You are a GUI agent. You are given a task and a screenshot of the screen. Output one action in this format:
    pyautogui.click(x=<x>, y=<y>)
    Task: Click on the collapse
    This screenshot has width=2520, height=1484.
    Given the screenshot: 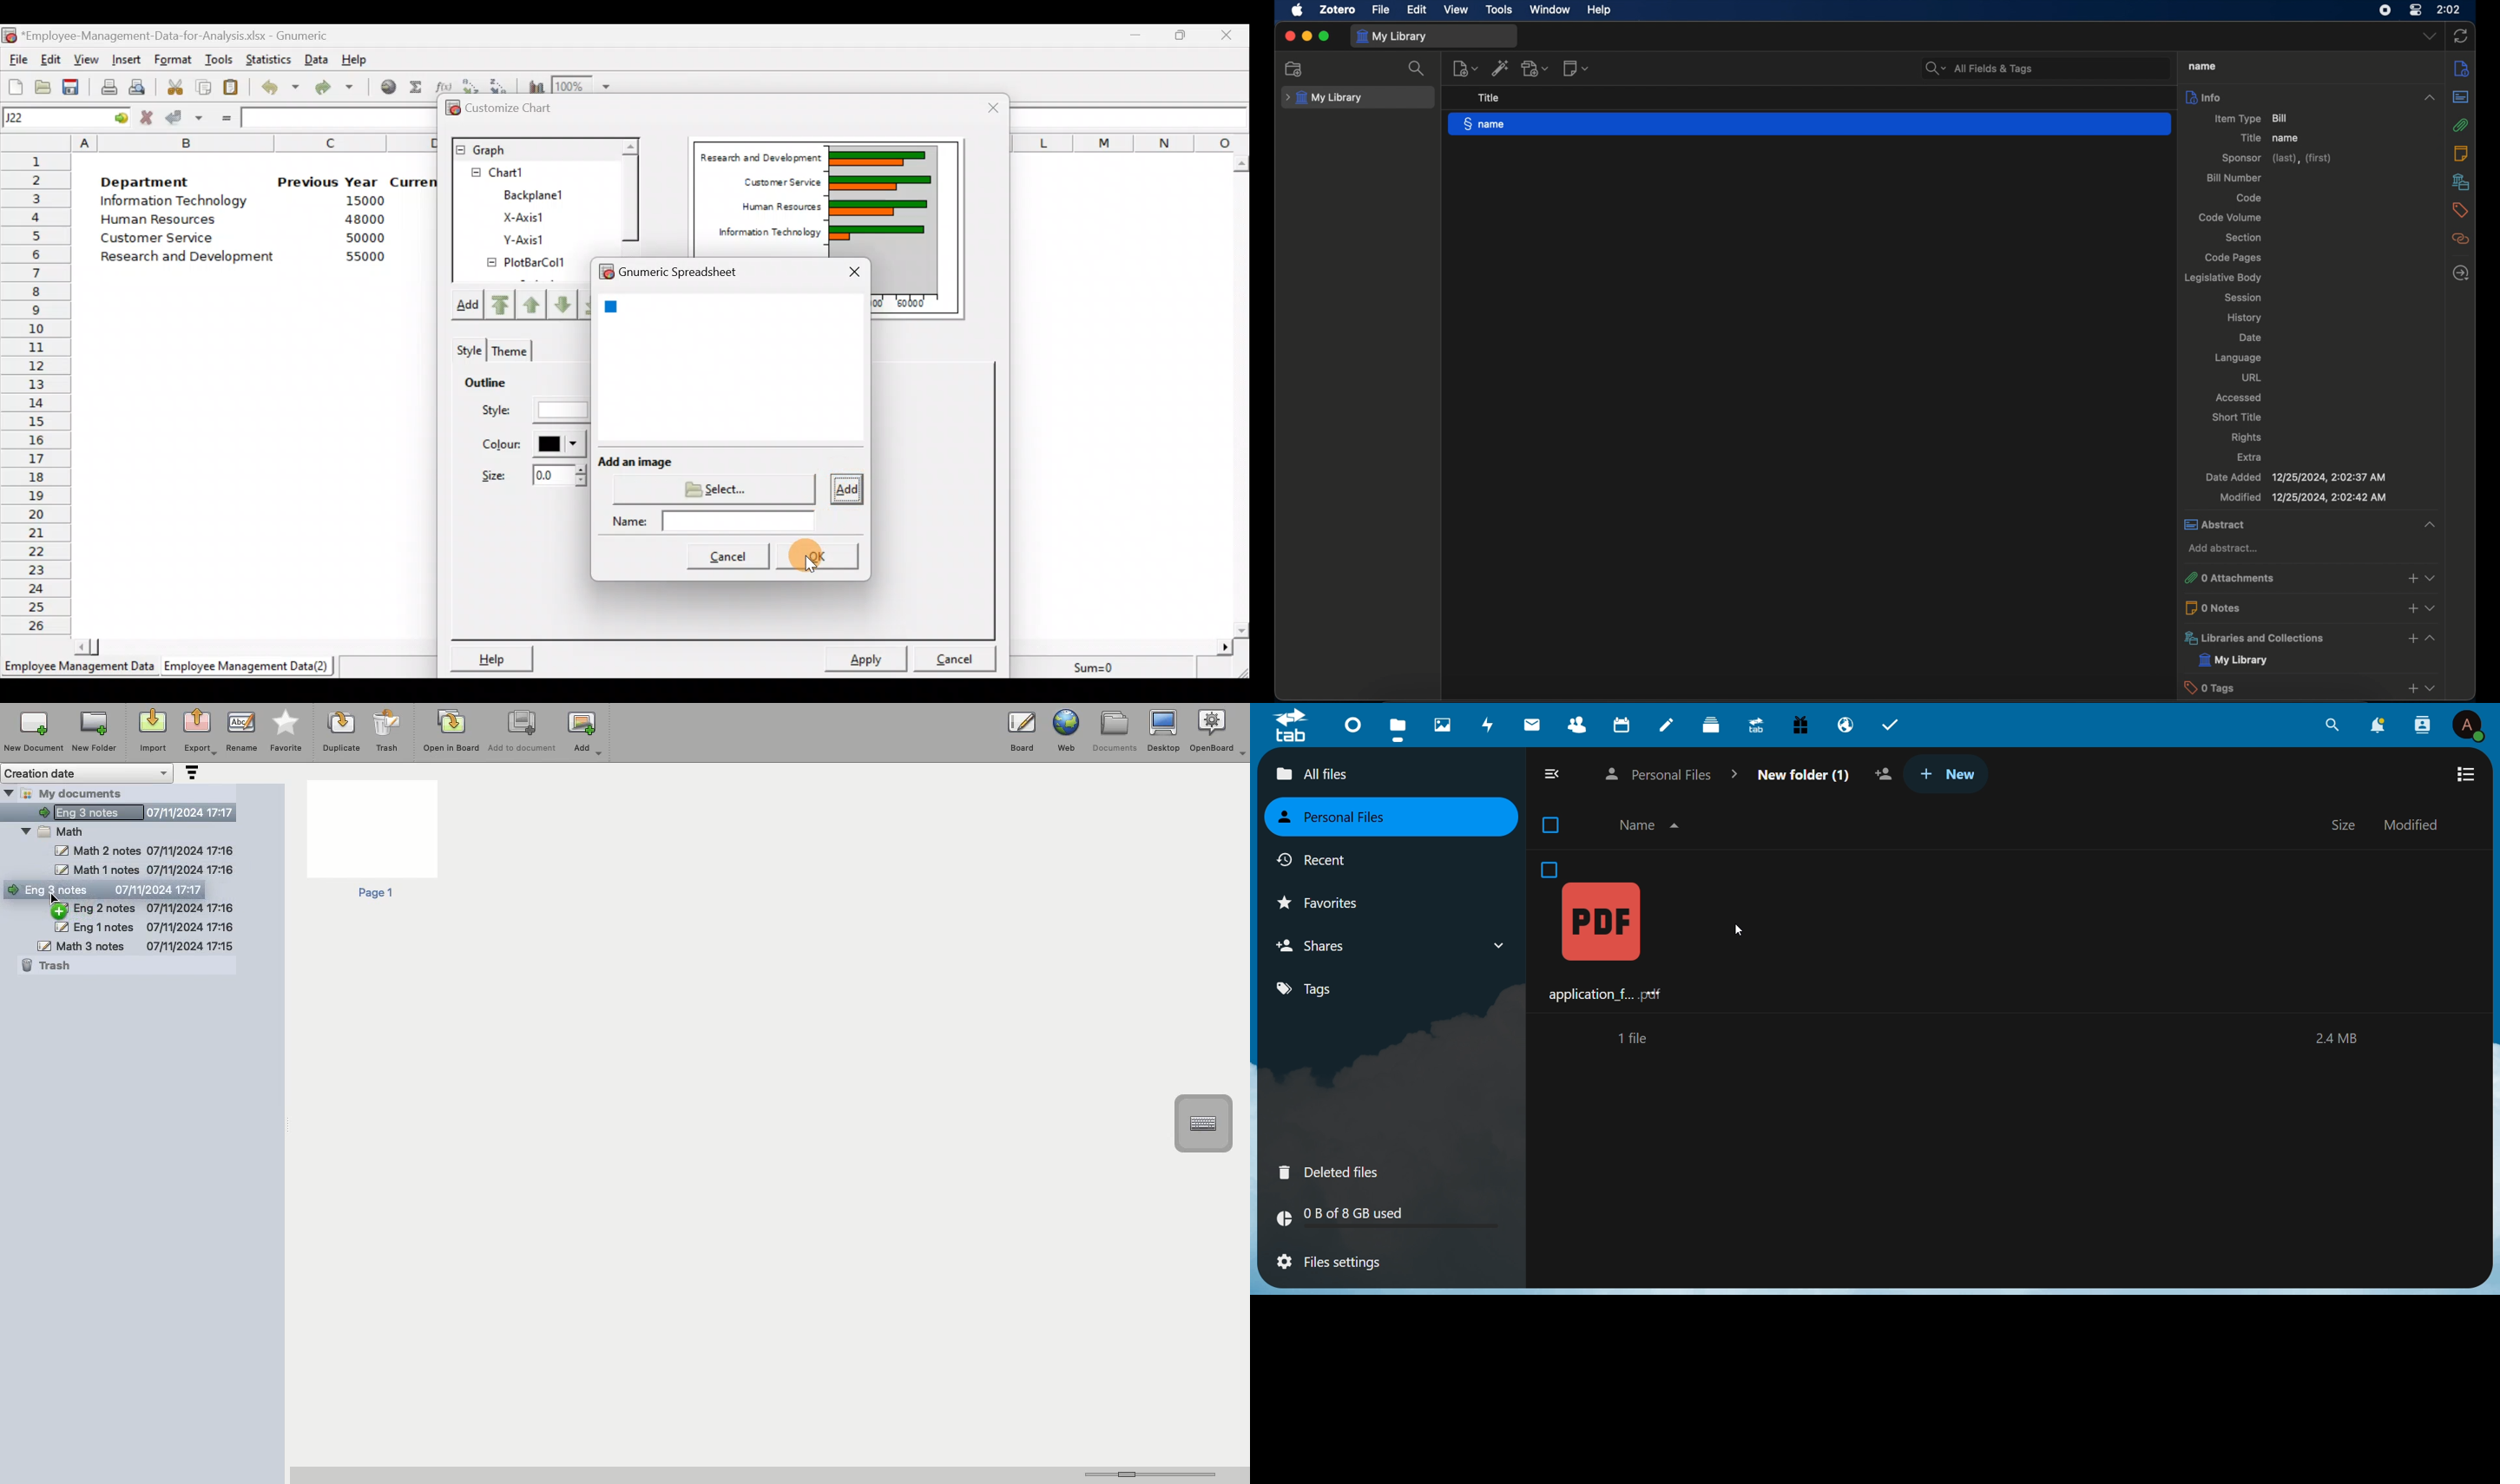 What is the action you would take?
    pyautogui.click(x=1555, y=775)
    